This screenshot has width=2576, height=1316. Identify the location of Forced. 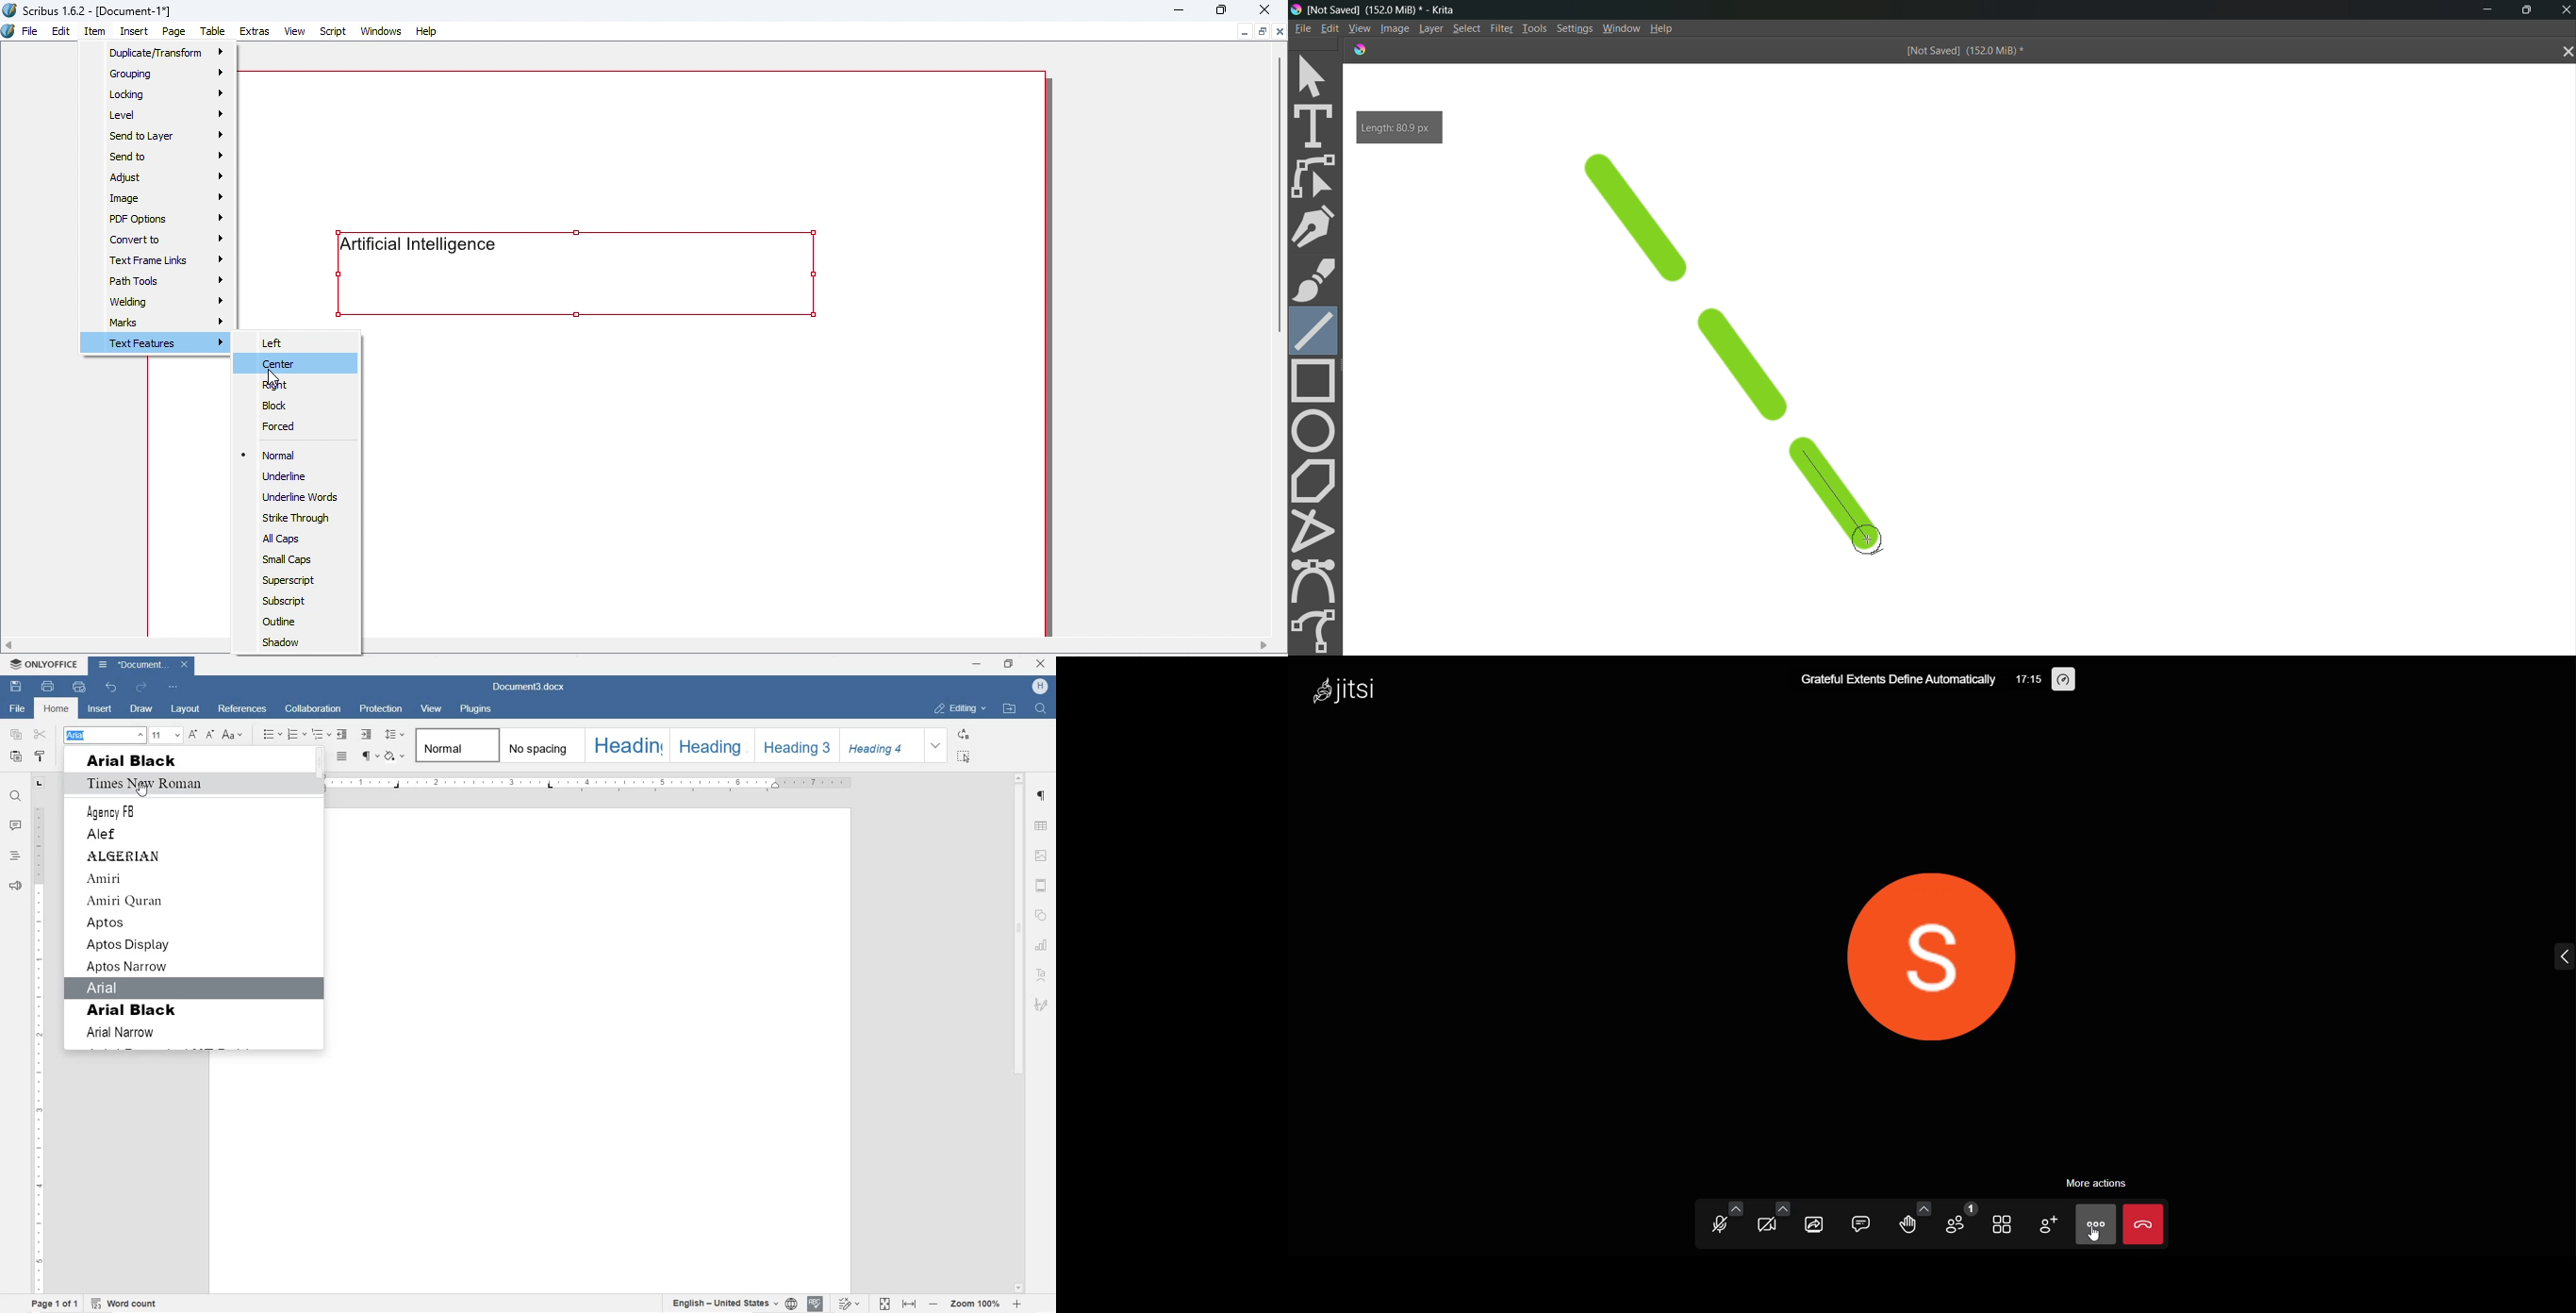
(281, 424).